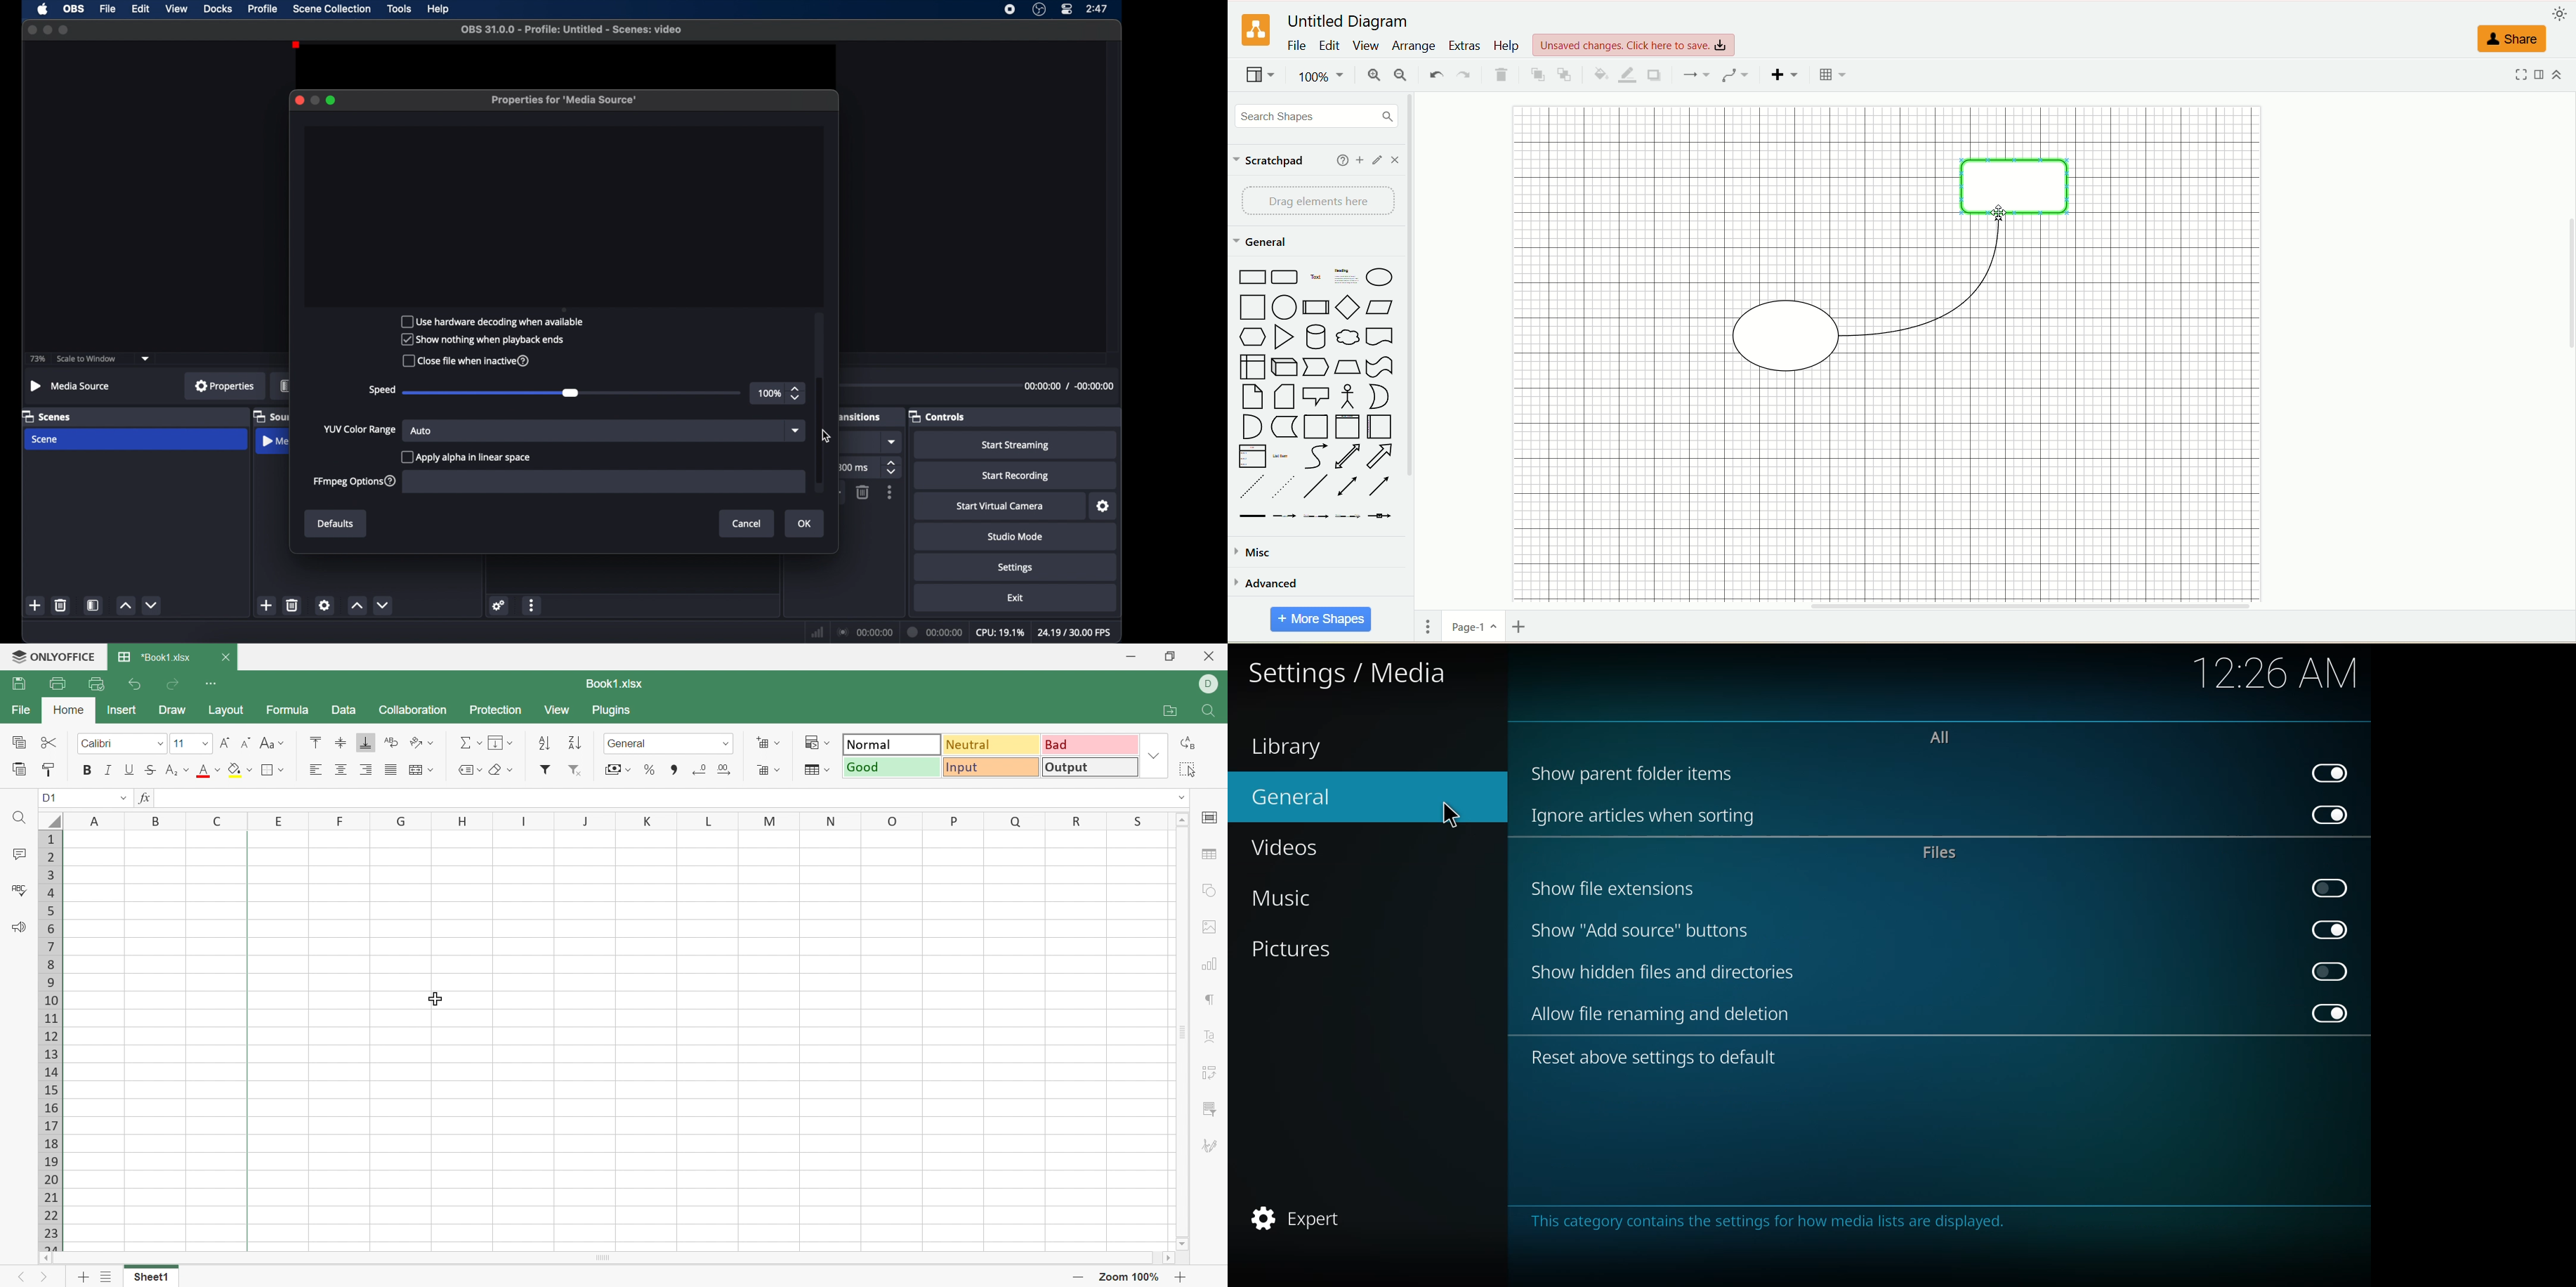 This screenshot has width=2576, height=1288. I want to click on Drop Down, so click(510, 743).